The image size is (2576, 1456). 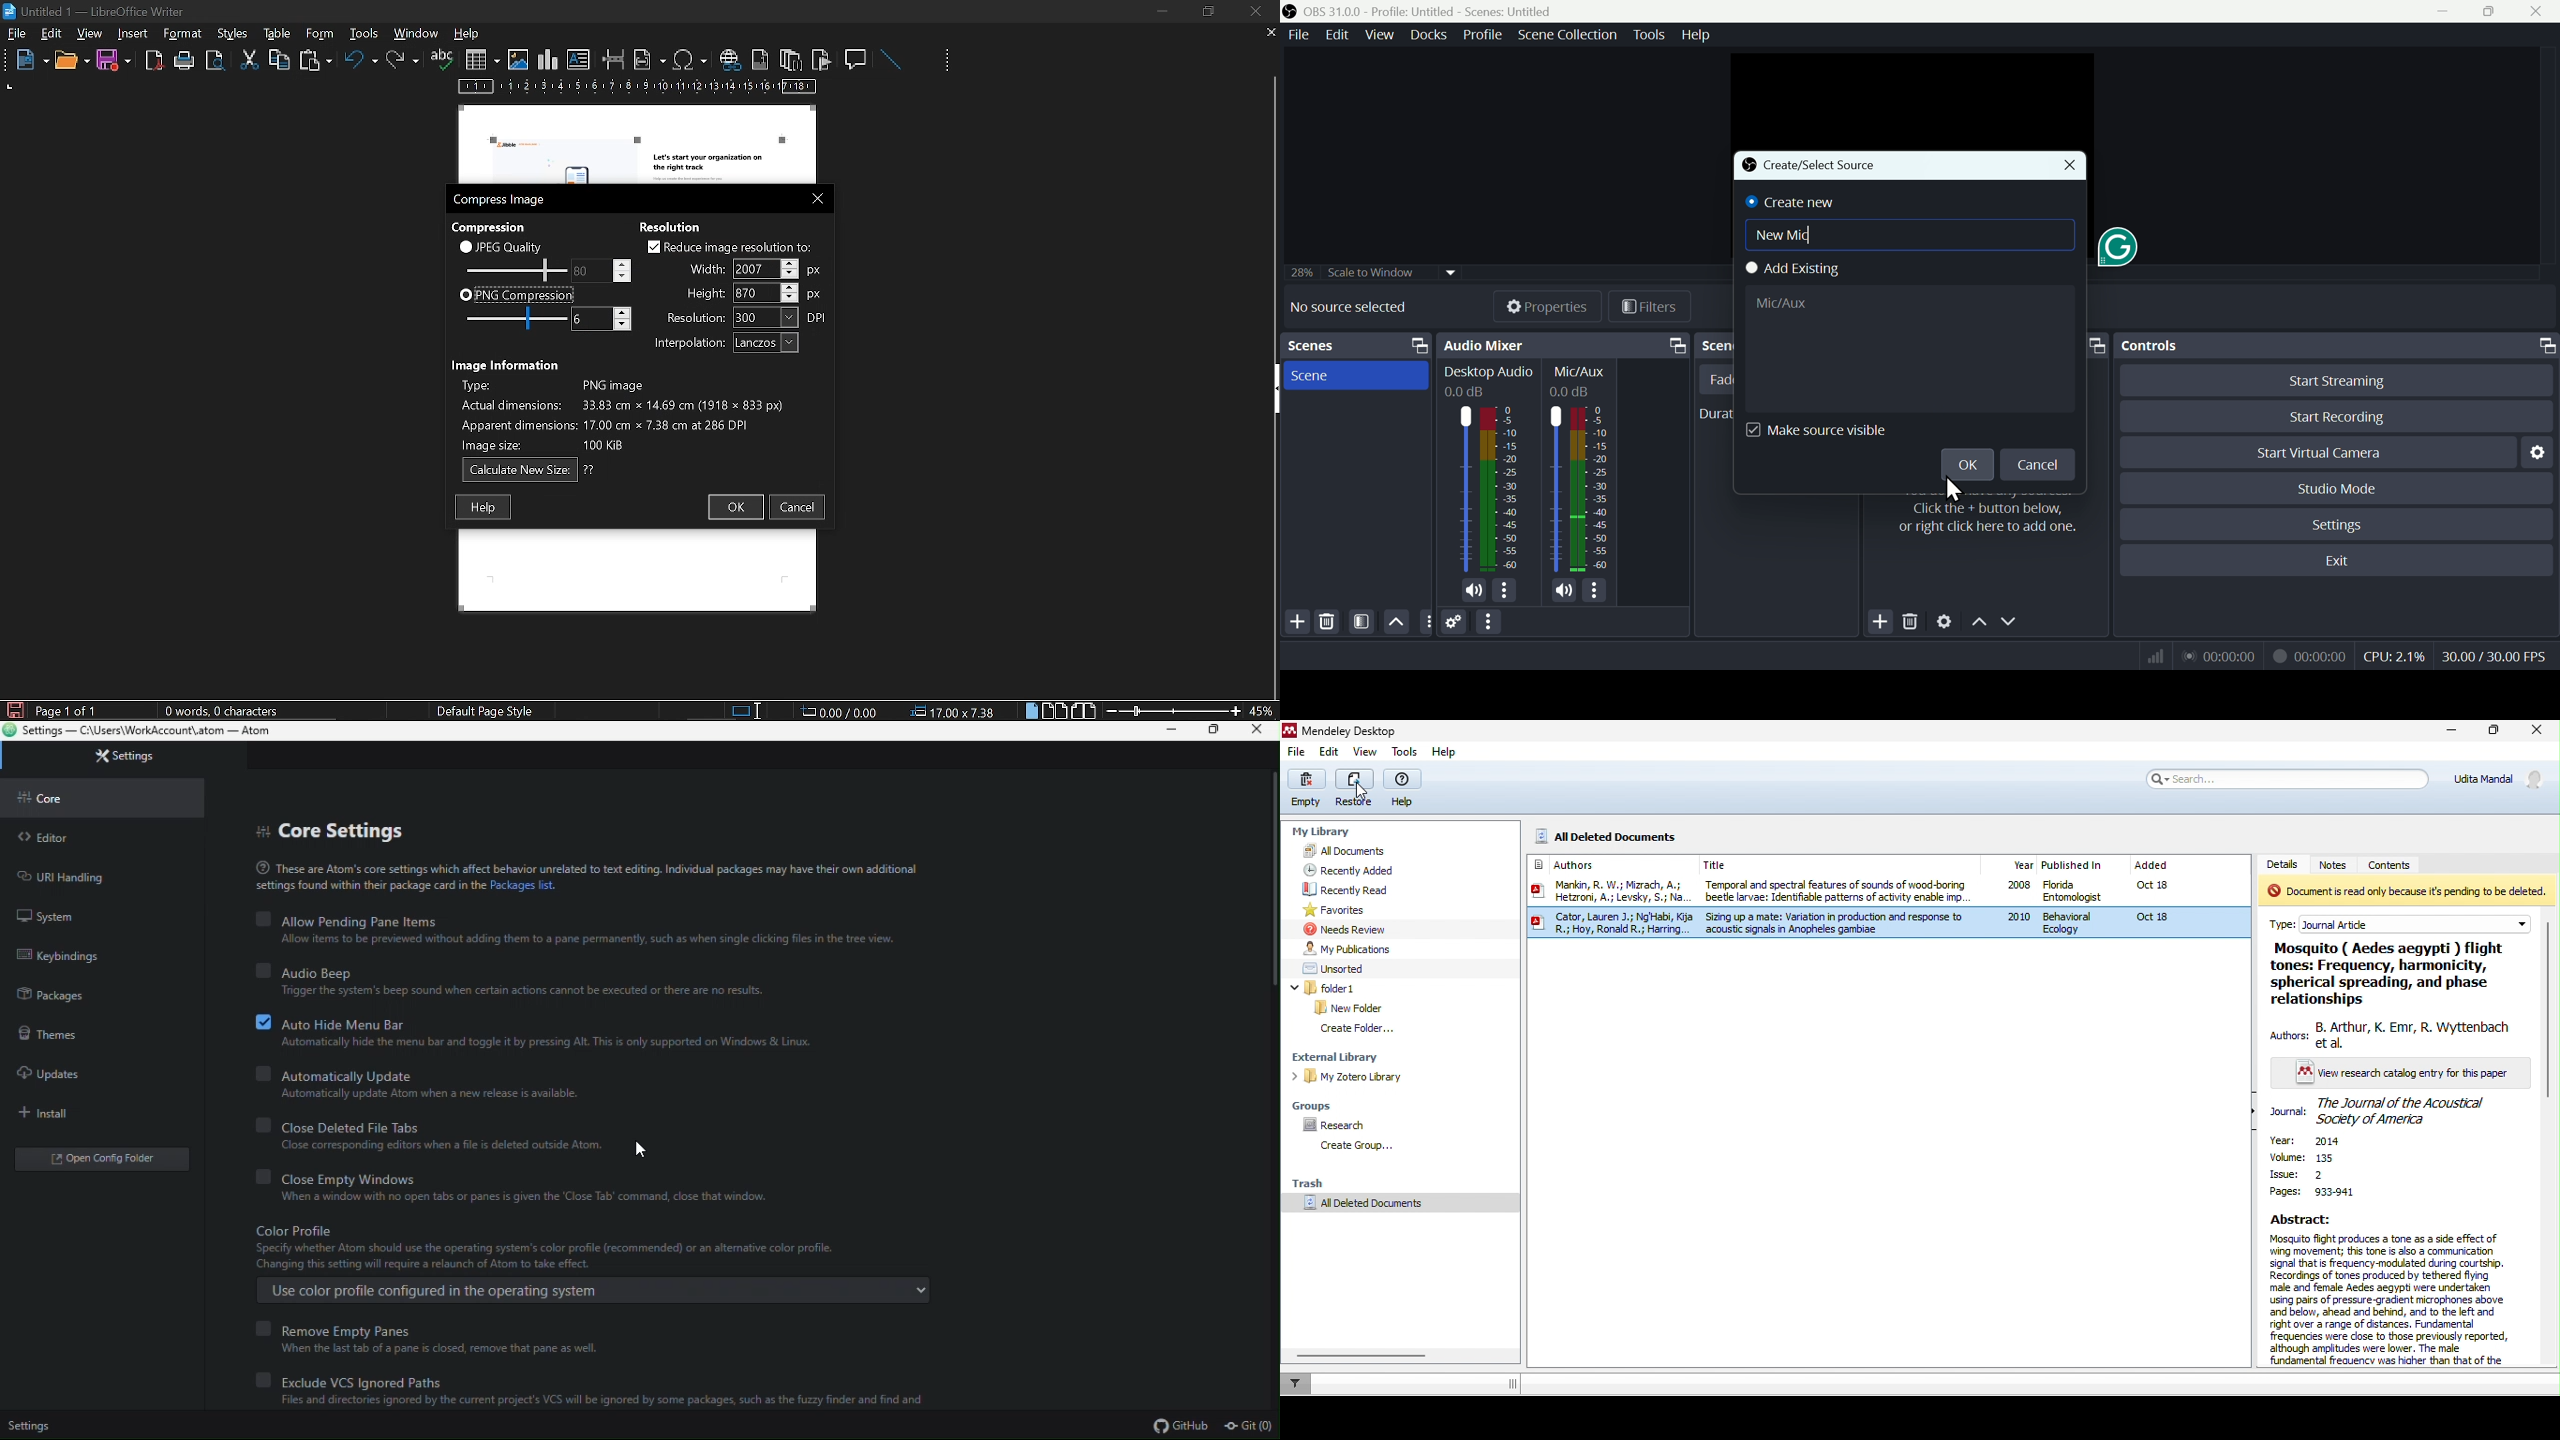 I want to click on close, so click(x=2540, y=731).